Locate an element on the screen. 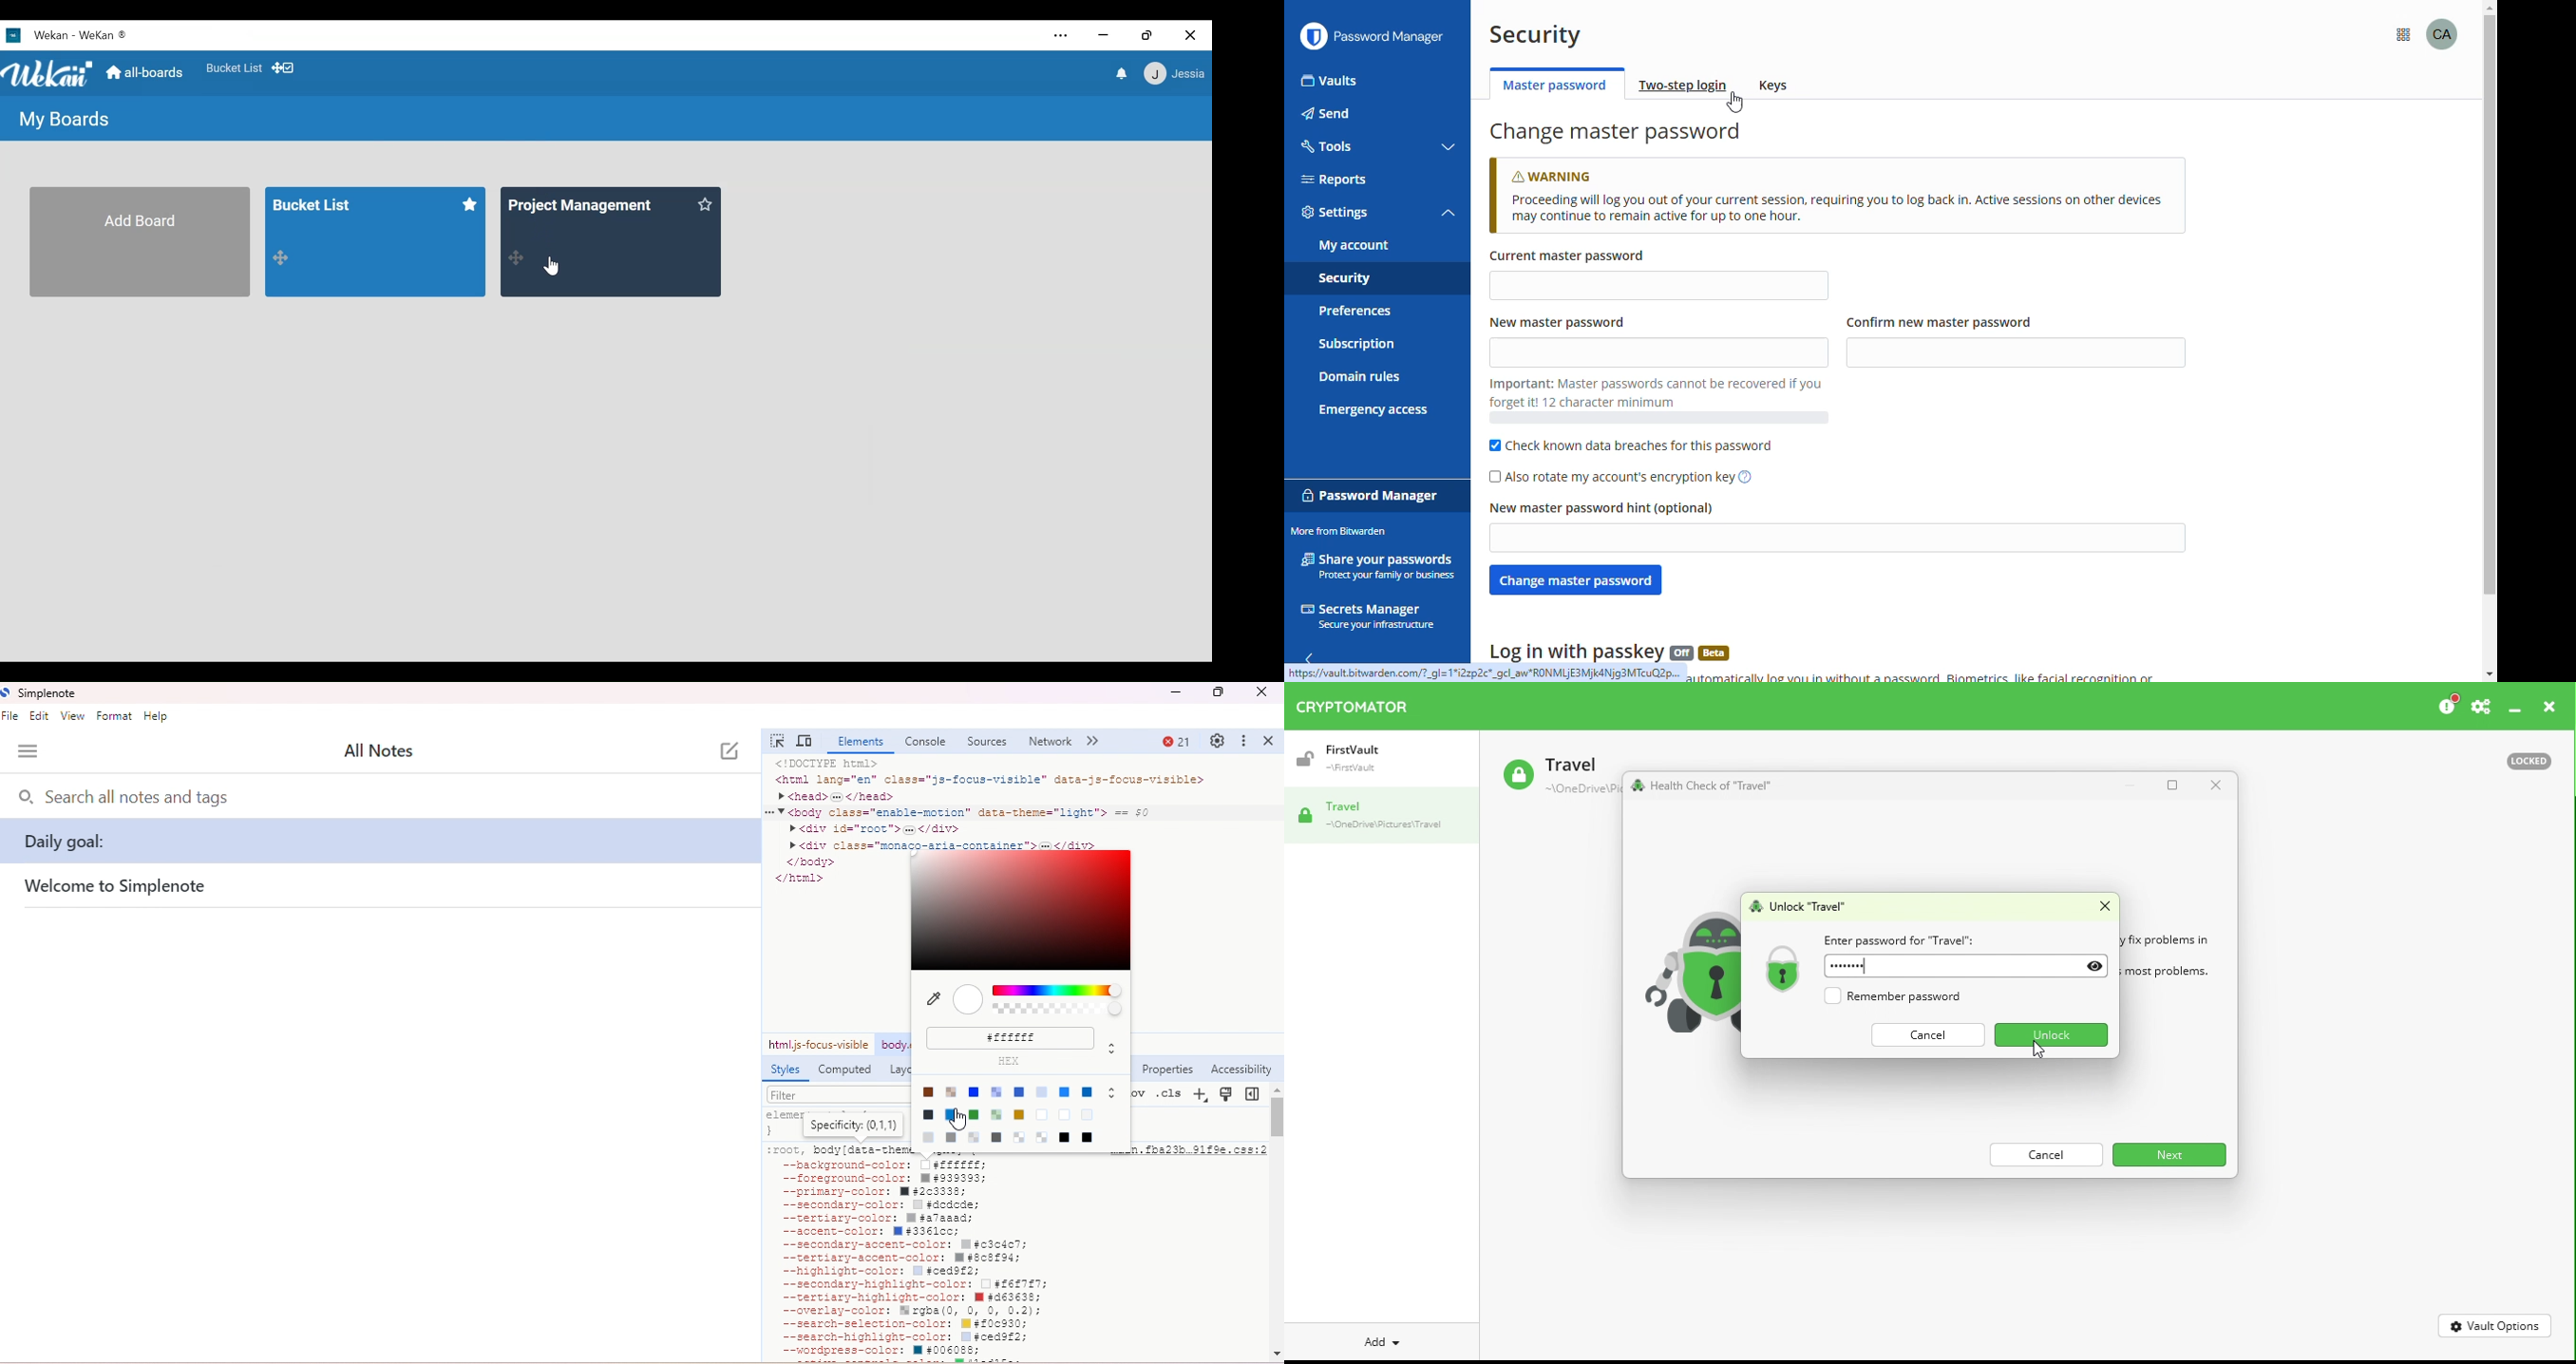 Image resolution: width=2576 pixels, height=1372 pixels. maximize is located at coordinates (1219, 694).